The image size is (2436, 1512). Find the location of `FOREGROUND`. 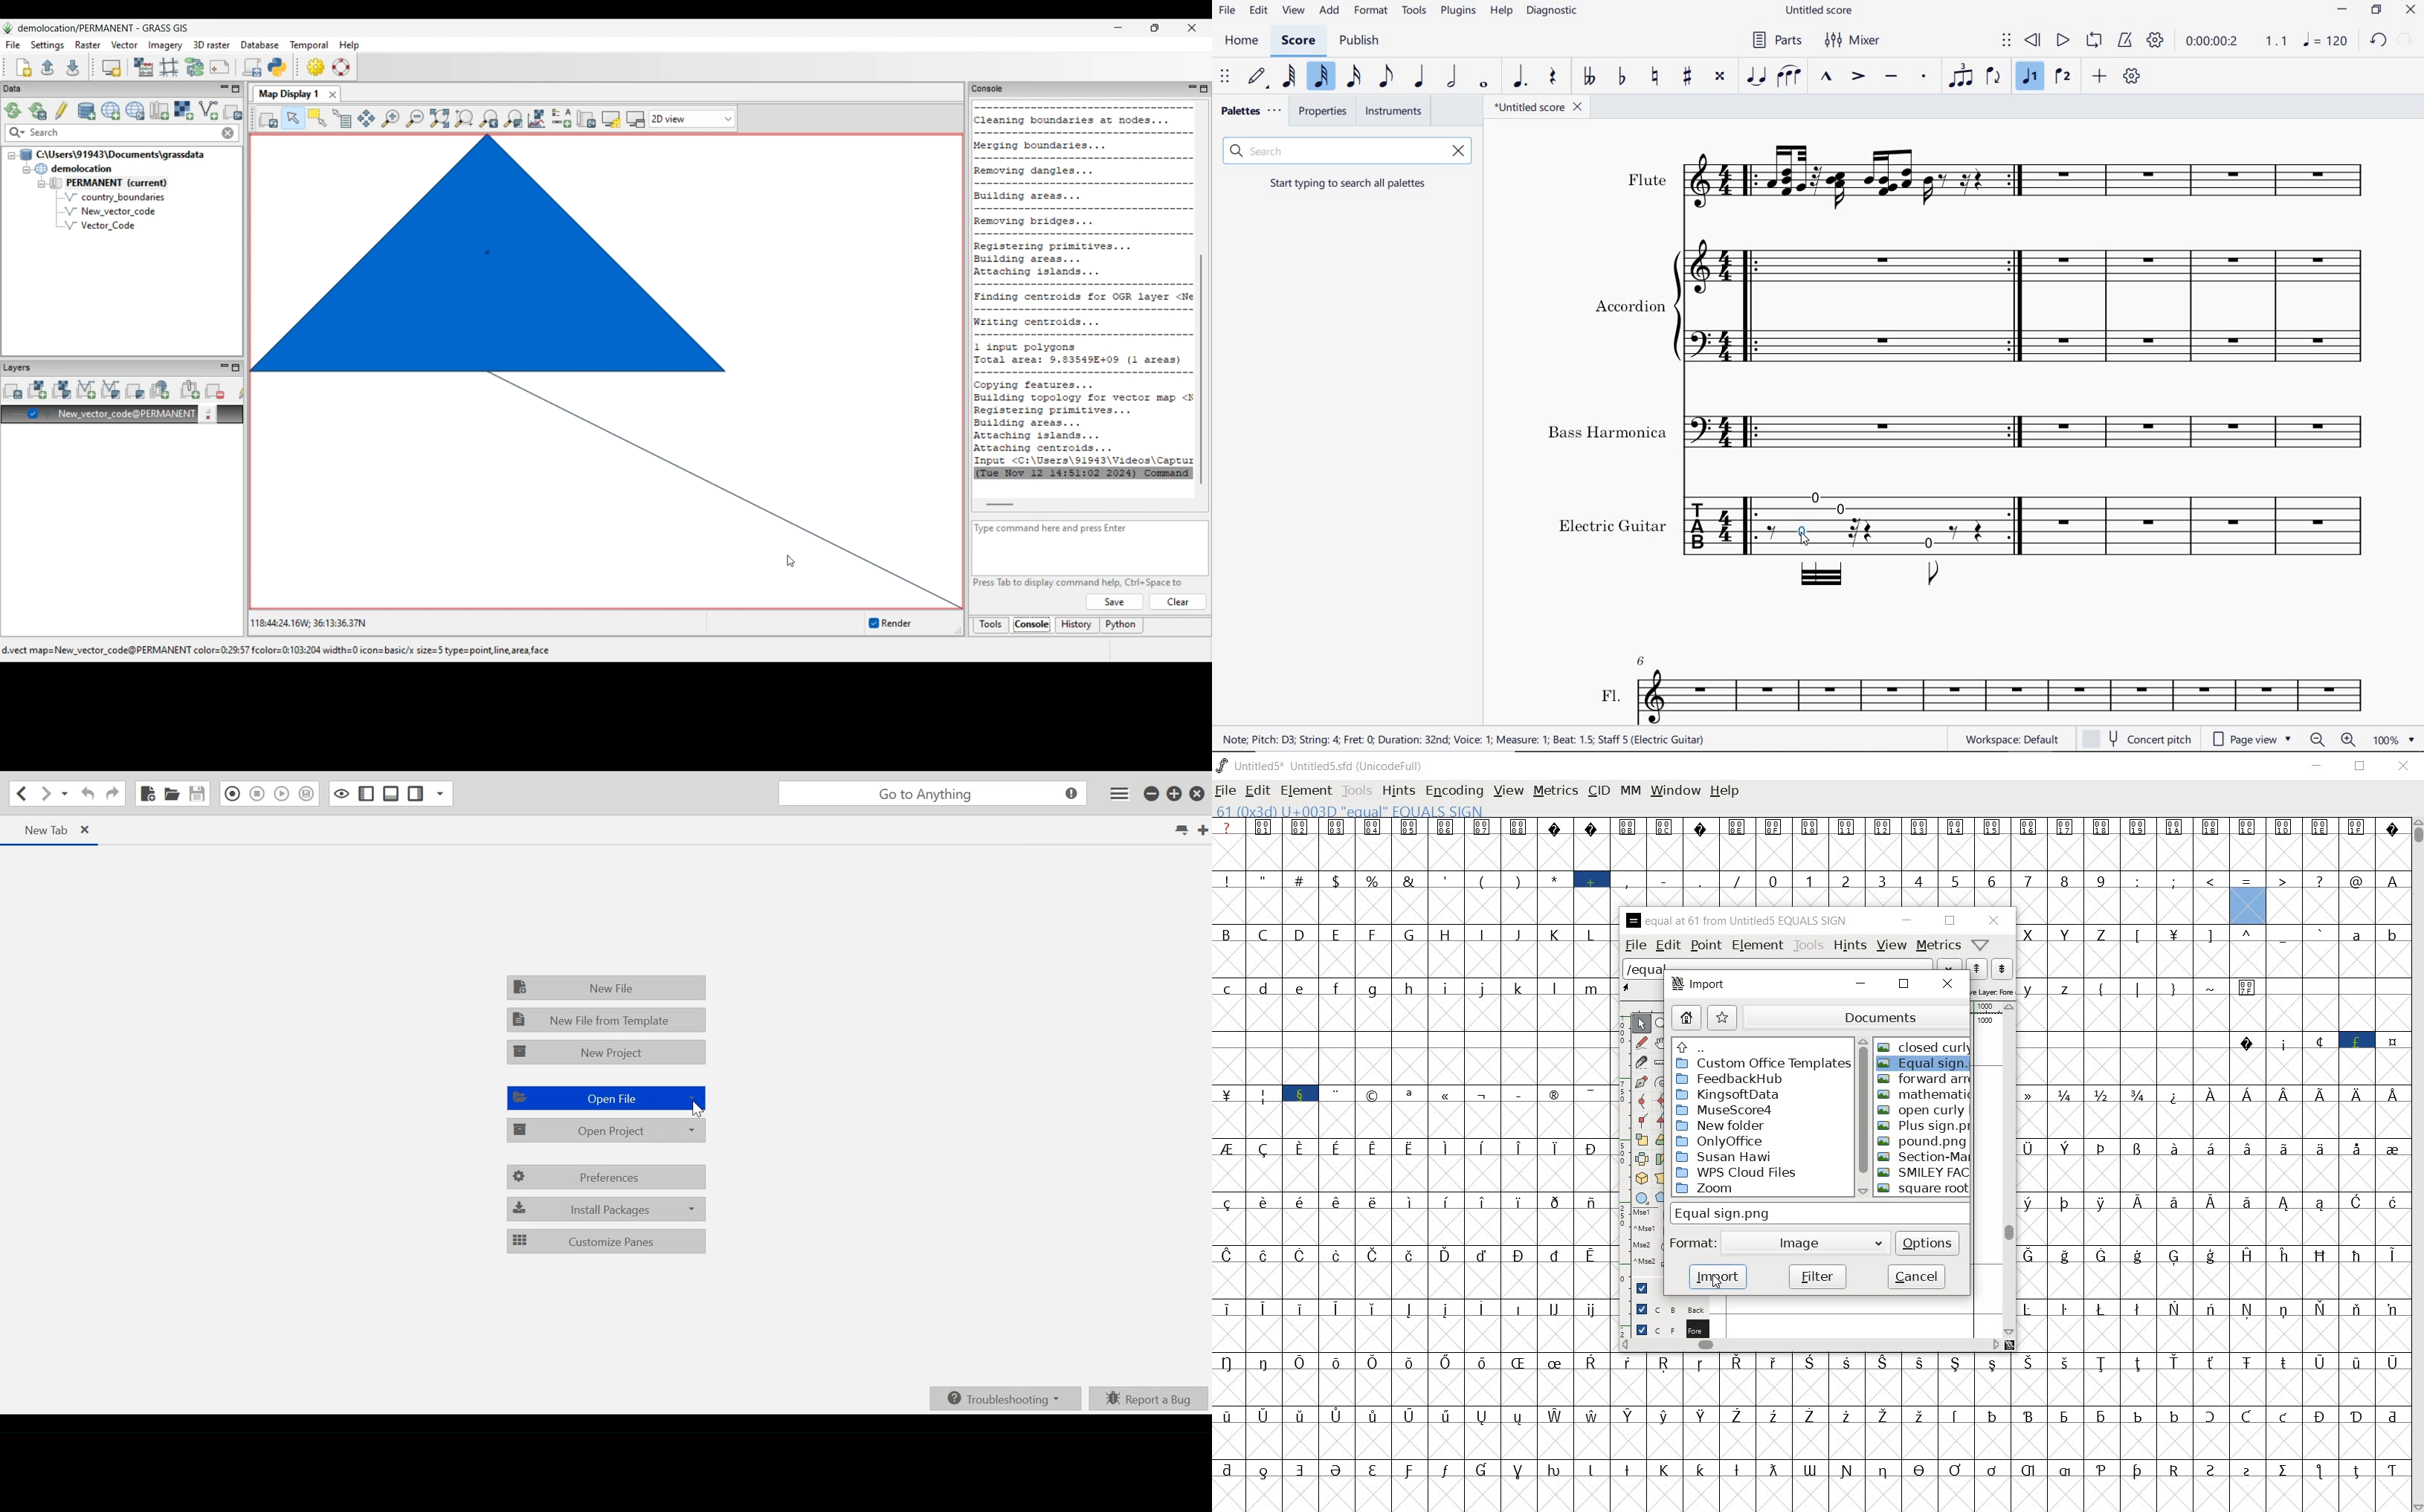

FOREGROUND is located at coordinates (1663, 1328).